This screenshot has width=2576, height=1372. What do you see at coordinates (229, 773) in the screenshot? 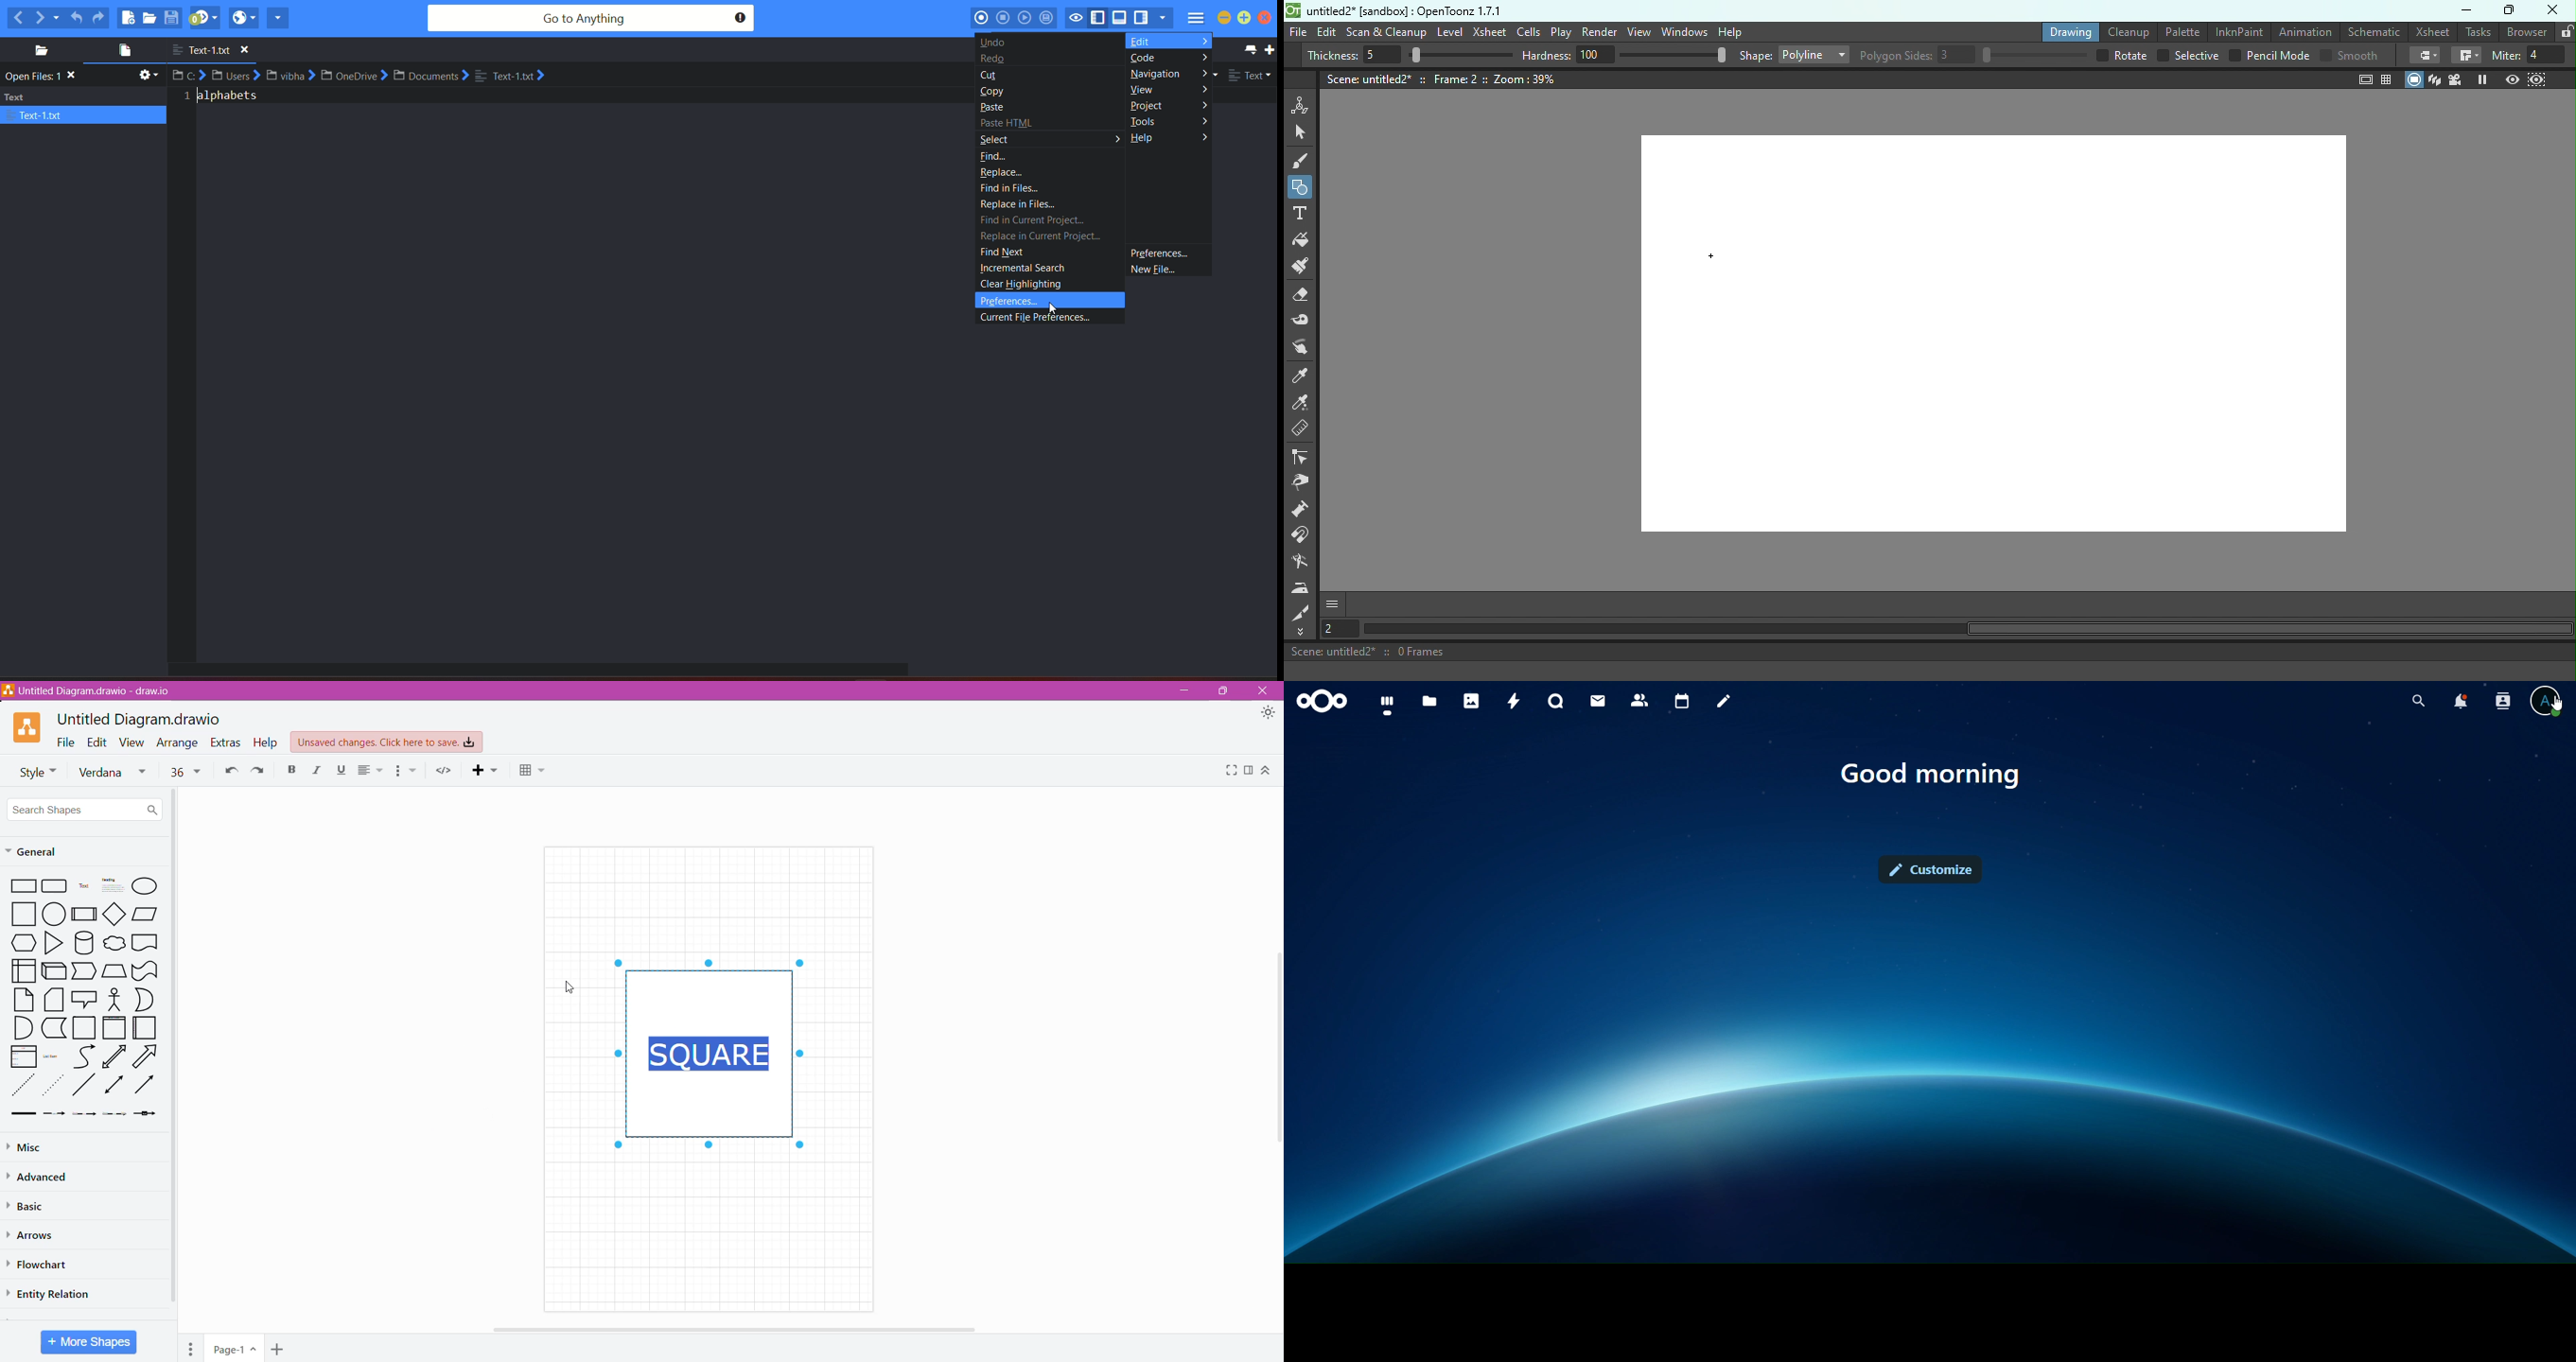
I see `Undo` at bounding box center [229, 773].